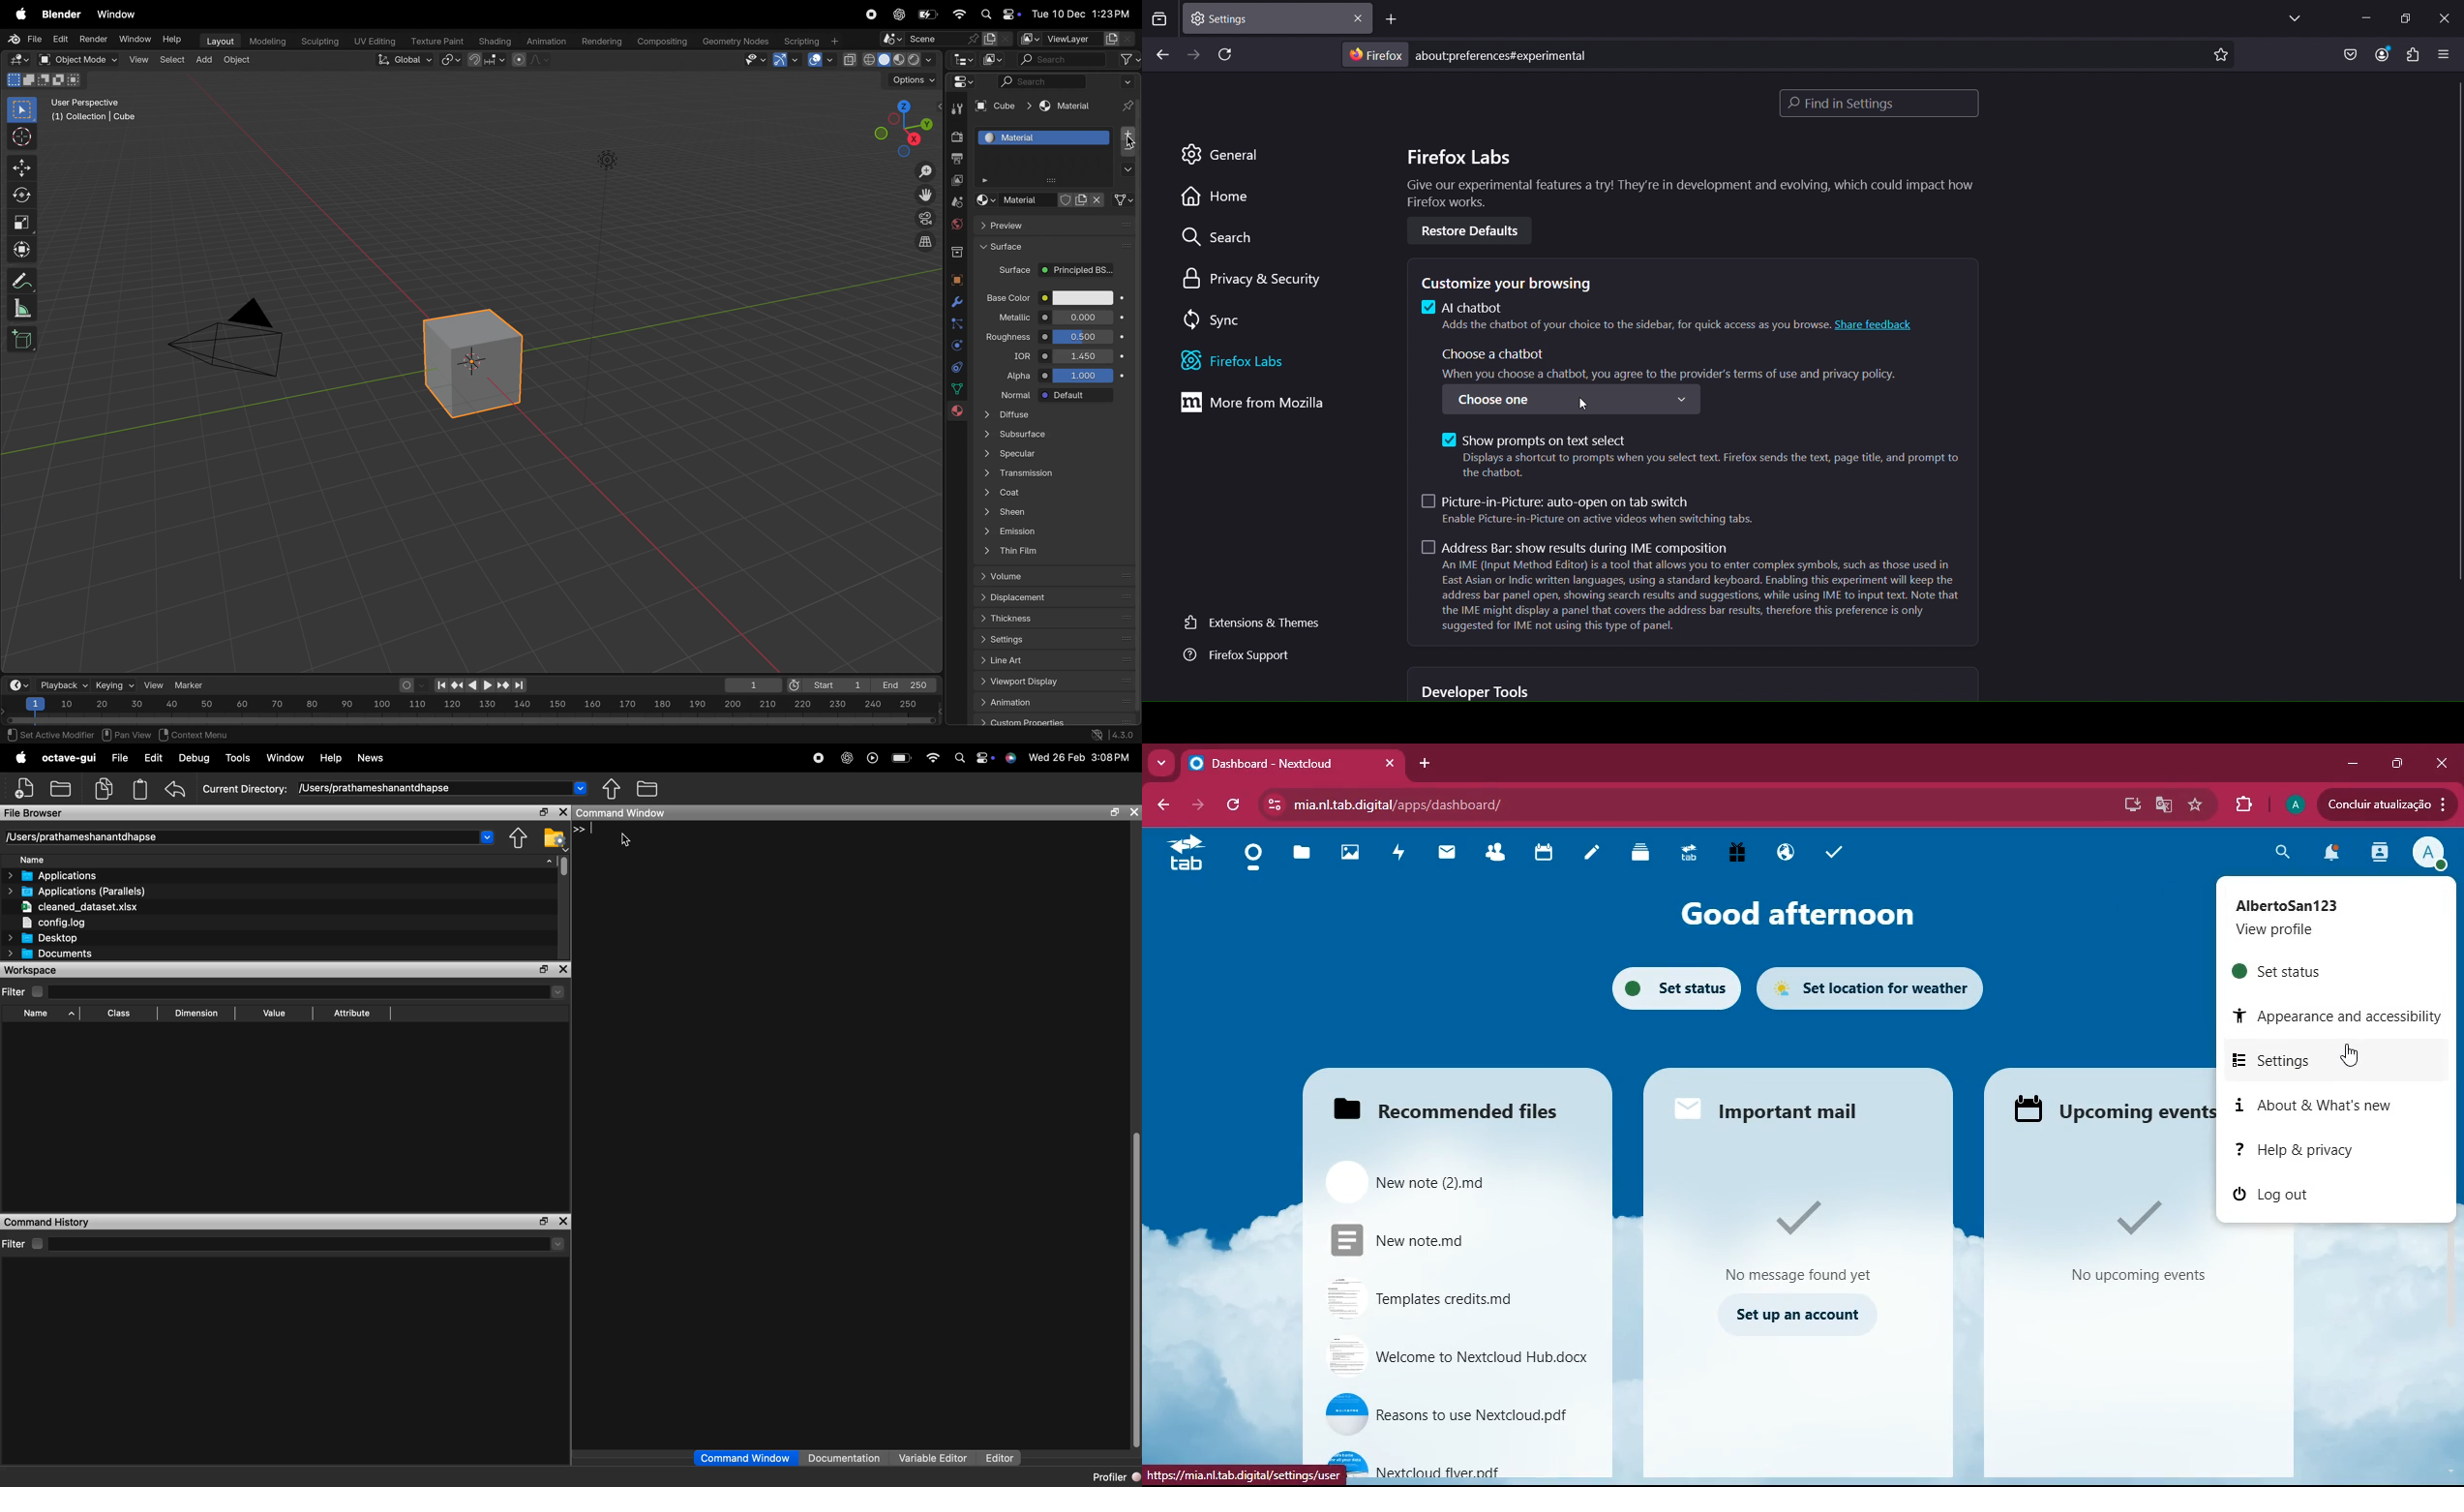  What do you see at coordinates (561, 866) in the screenshot?
I see `vertical scrollbar` at bounding box center [561, 866].